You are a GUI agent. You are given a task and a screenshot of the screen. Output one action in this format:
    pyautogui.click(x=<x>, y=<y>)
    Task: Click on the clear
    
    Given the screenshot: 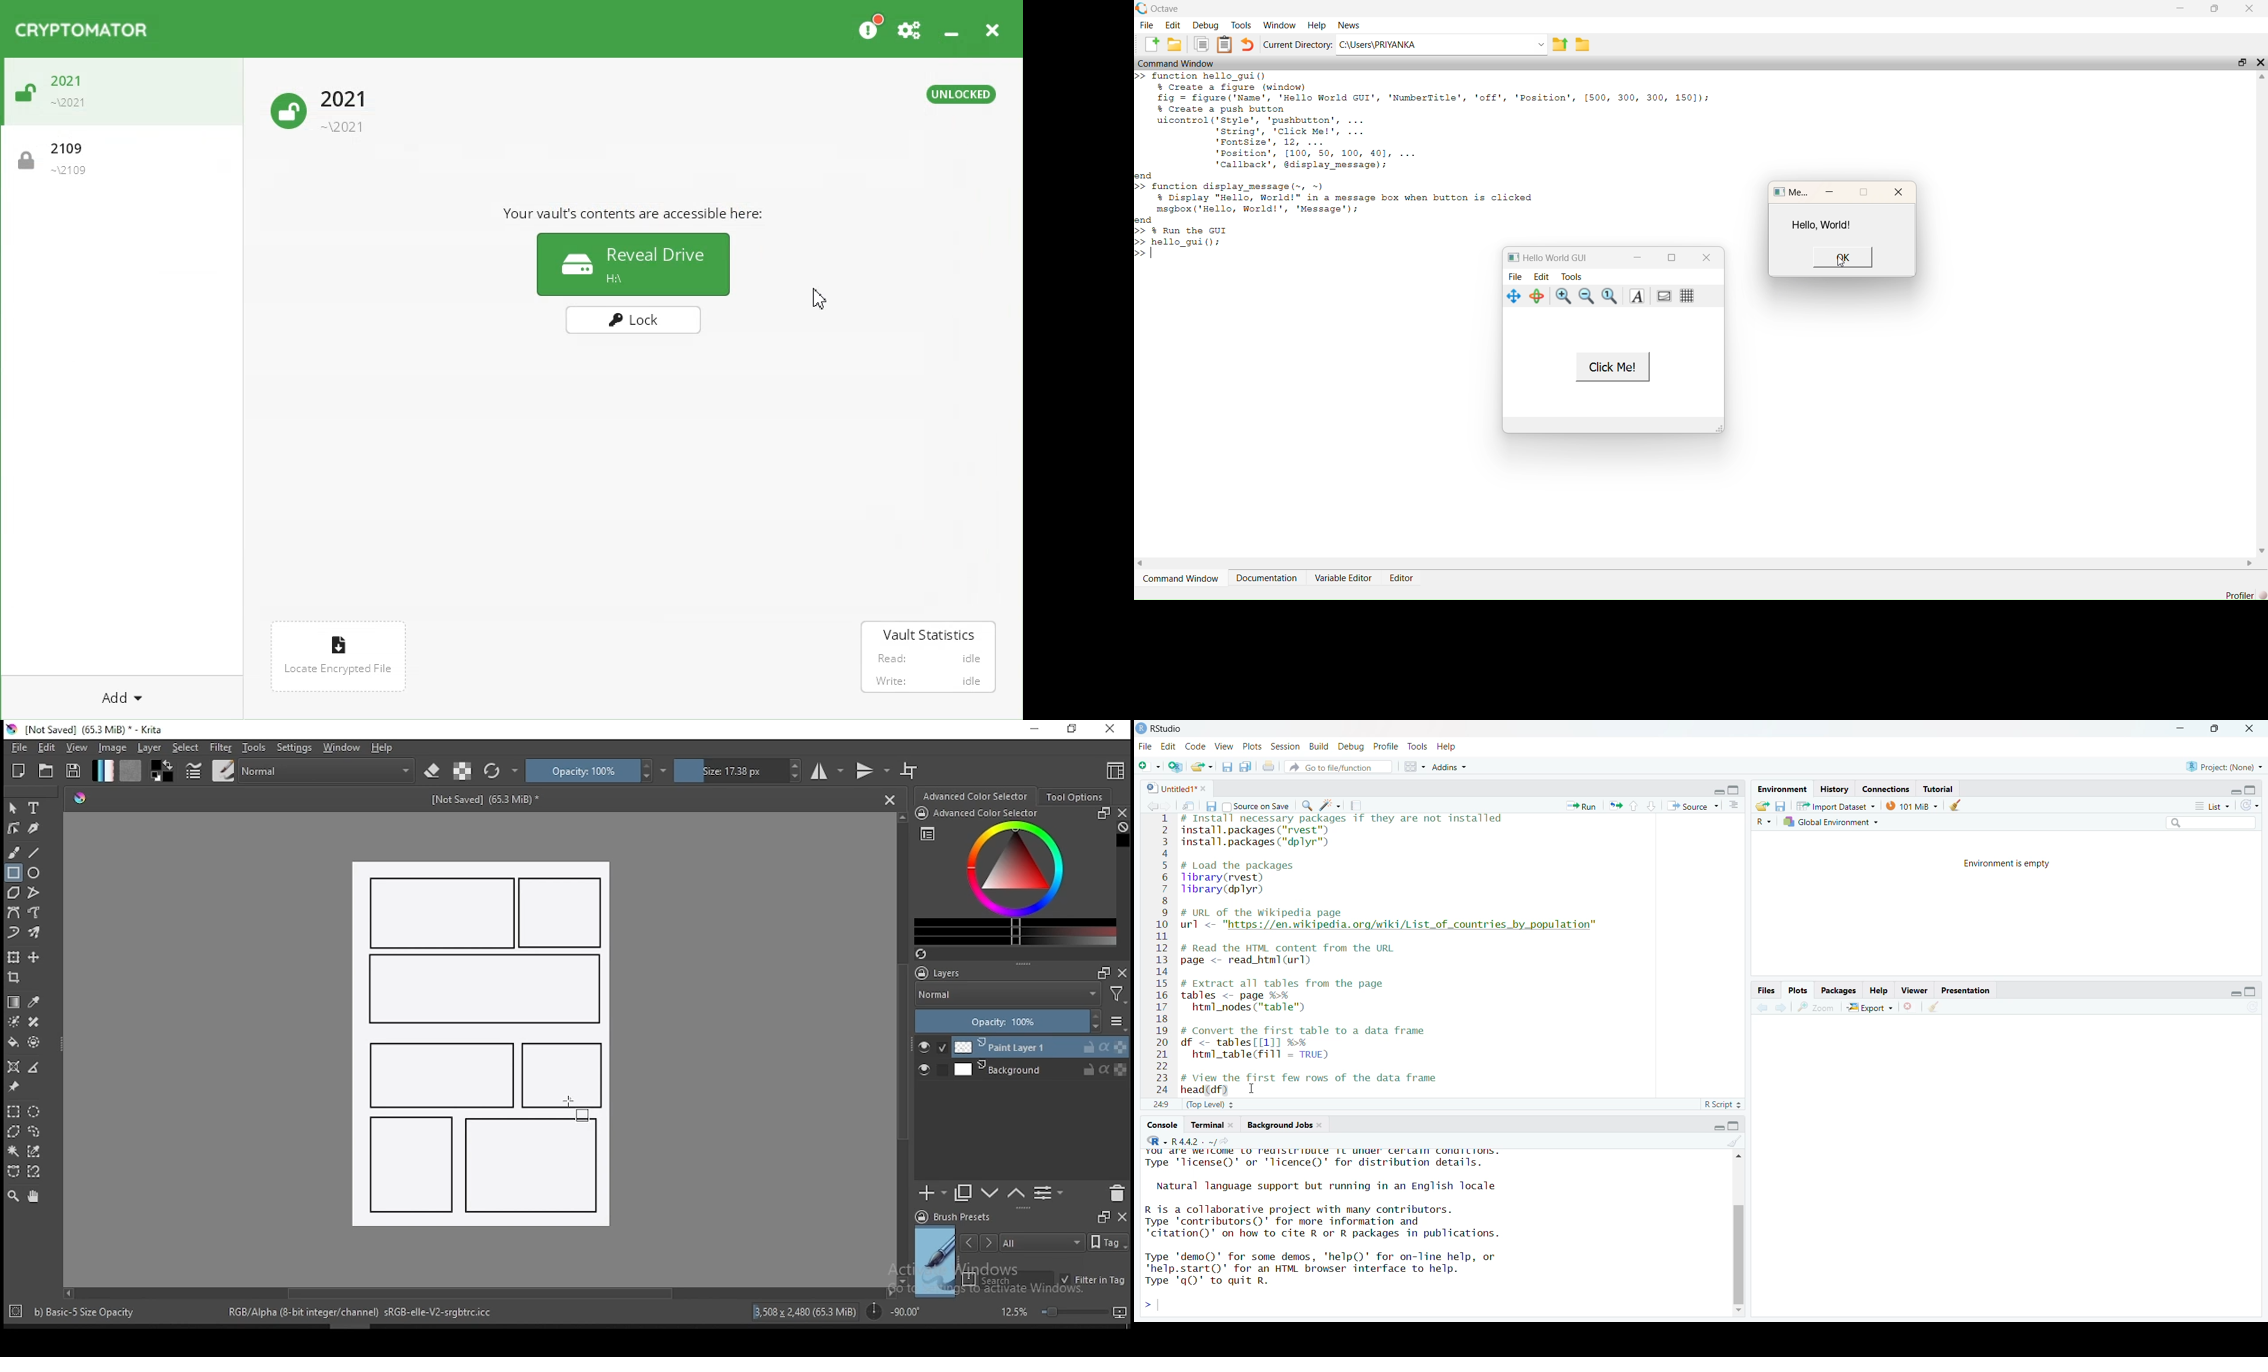 What is the action you would take?
    pyautogui.click(x=1955, y=805)
    